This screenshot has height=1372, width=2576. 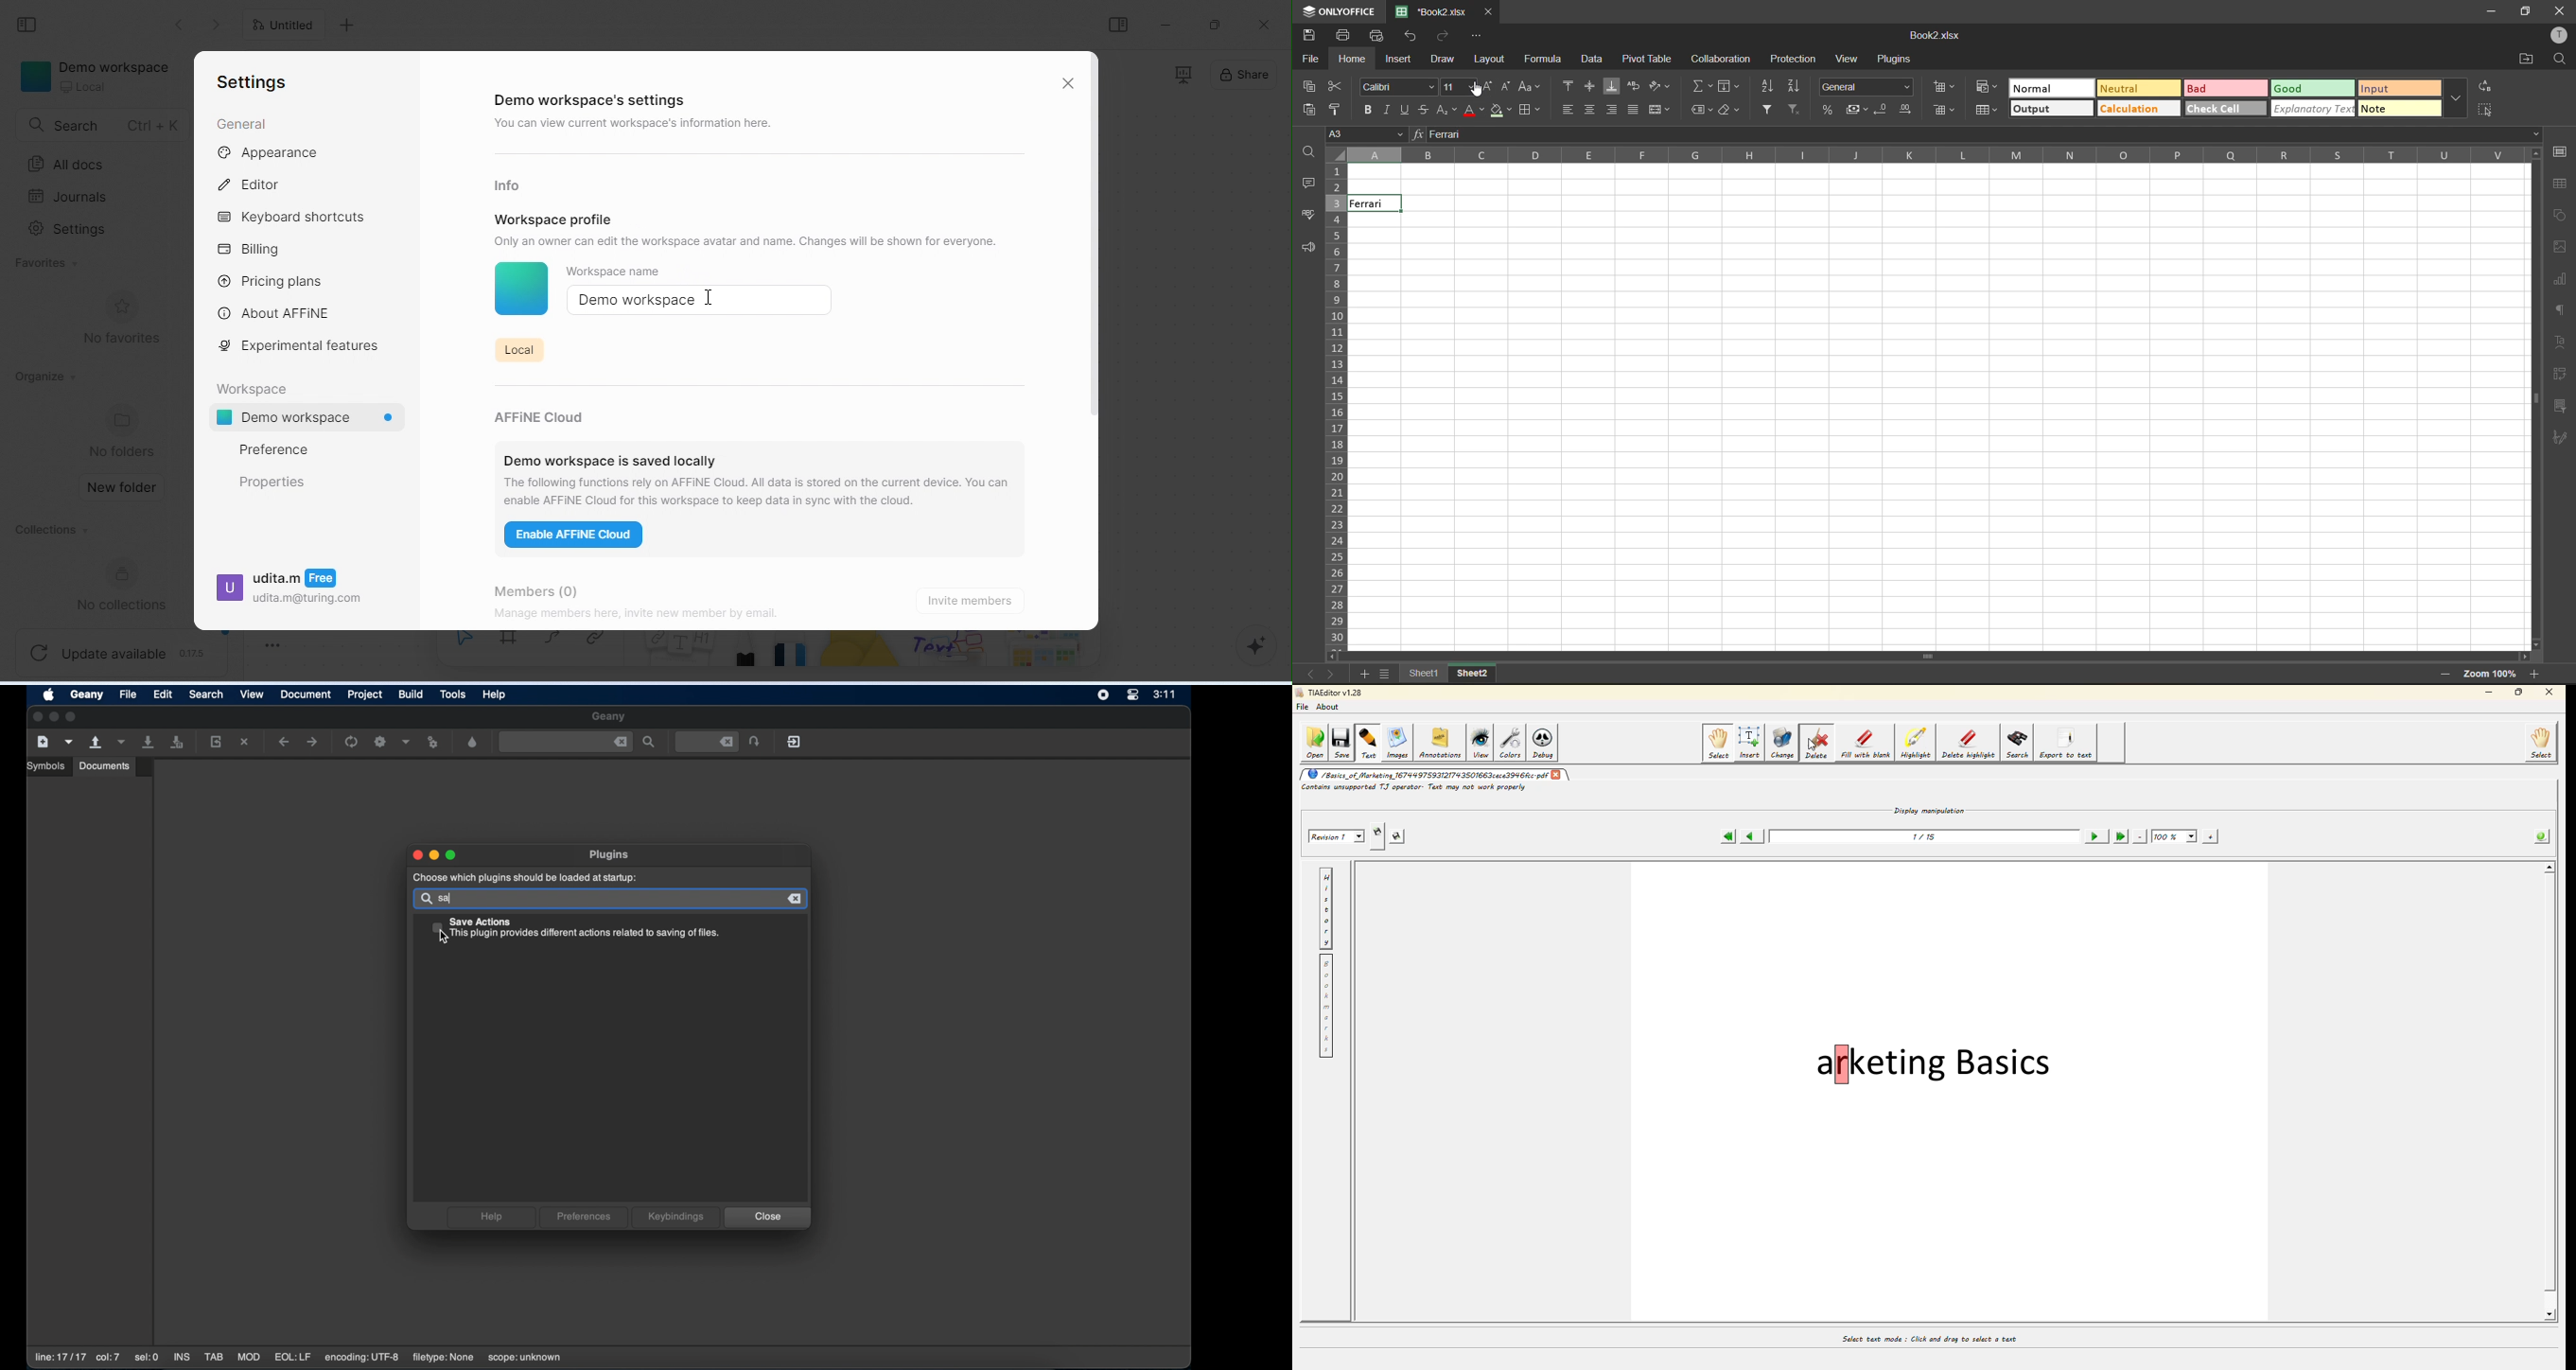 What do you see at coordinates (1646, 60) in the screenshot?
I see `pivot table` at bounding box center [1646, 60].